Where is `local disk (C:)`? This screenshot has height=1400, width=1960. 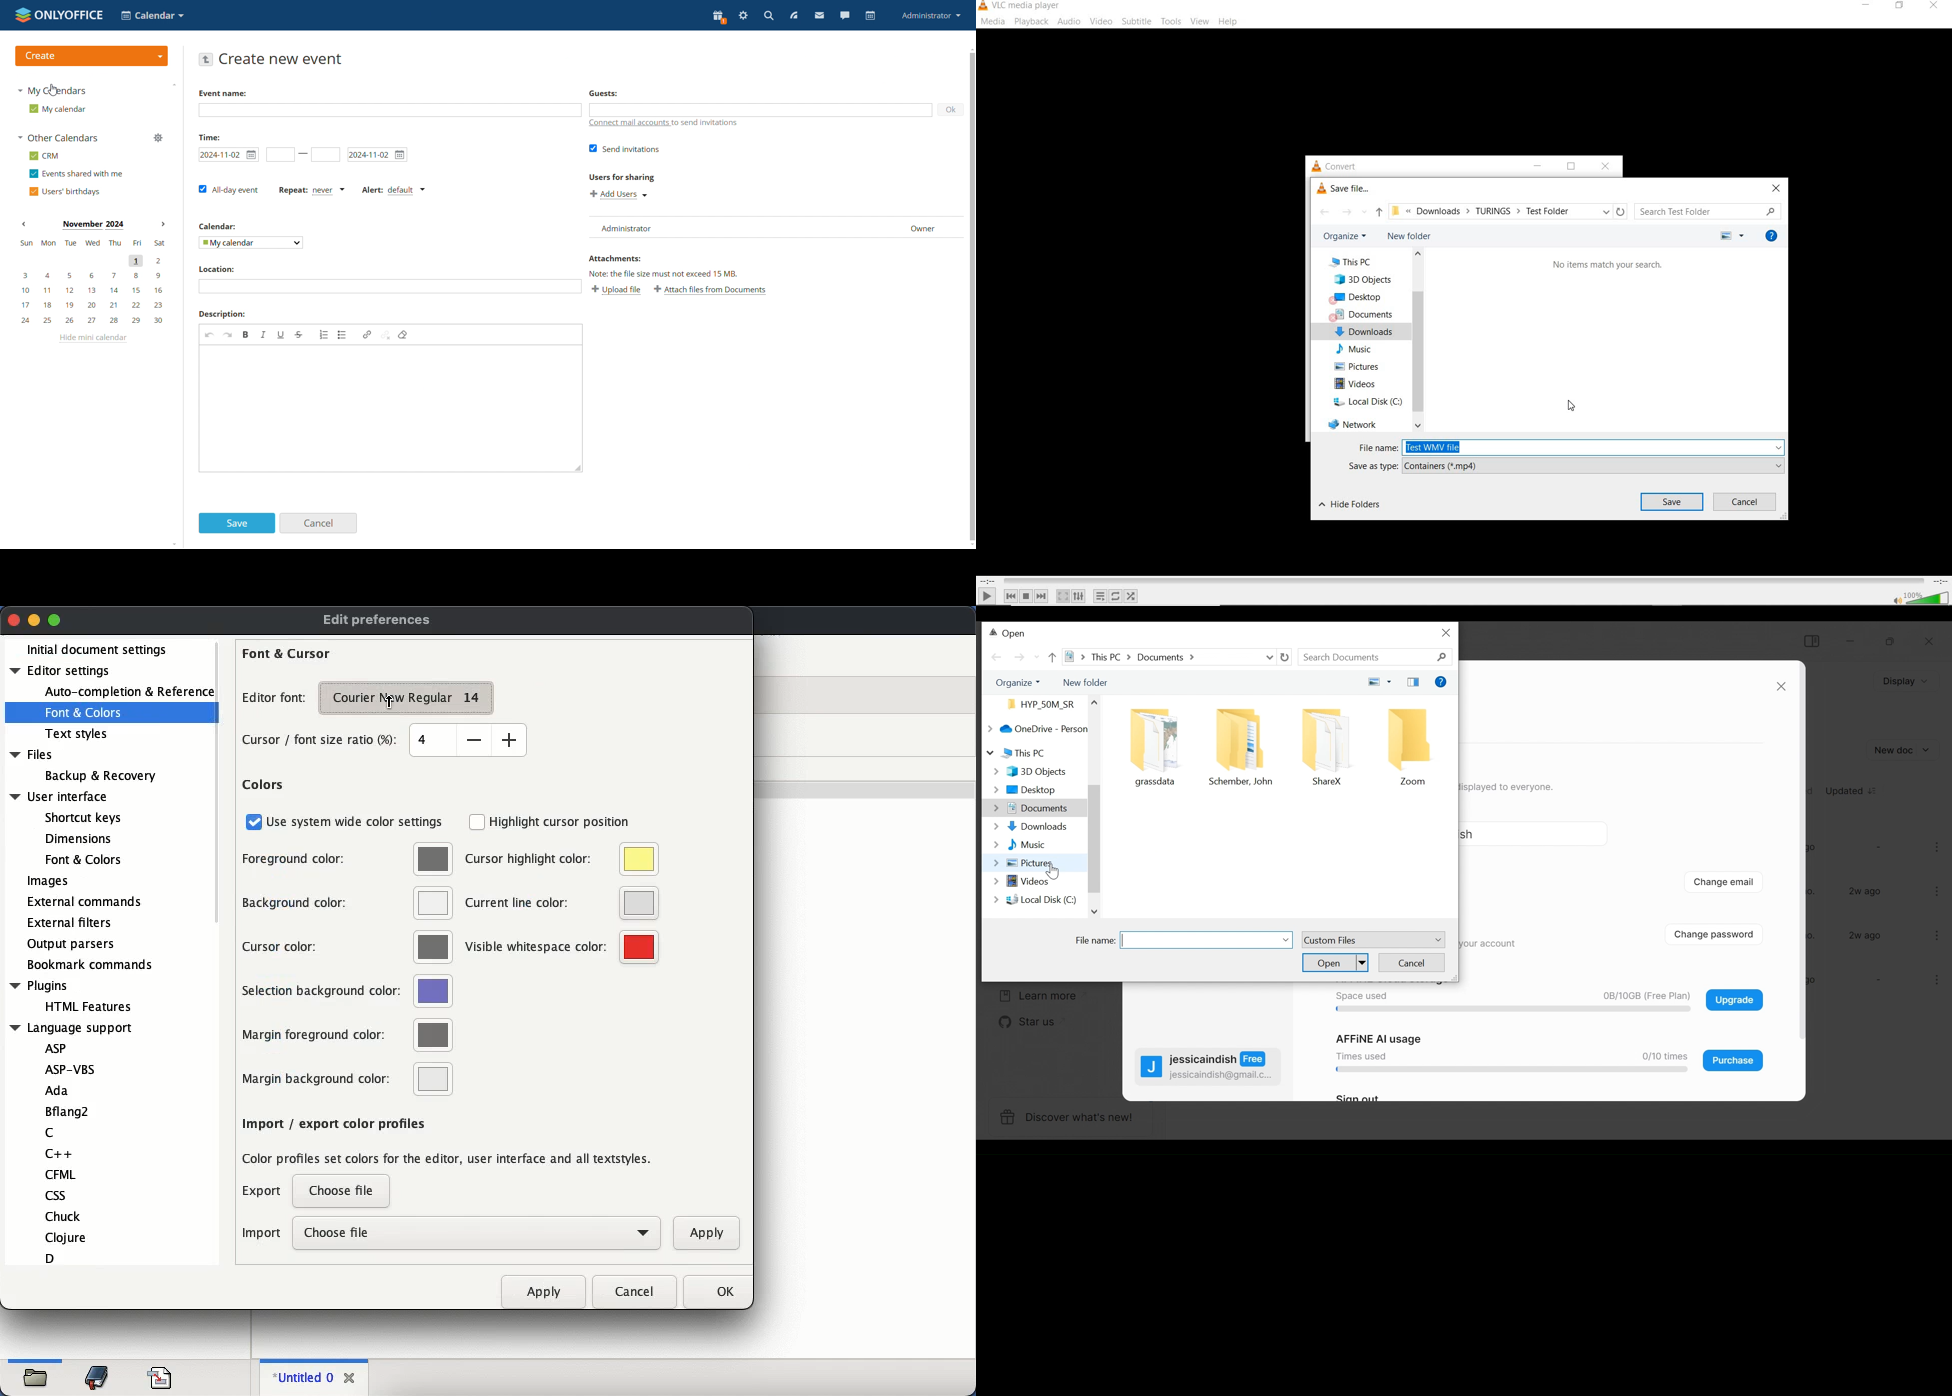
local disk (C:) is located at coordinates (1365, 401).